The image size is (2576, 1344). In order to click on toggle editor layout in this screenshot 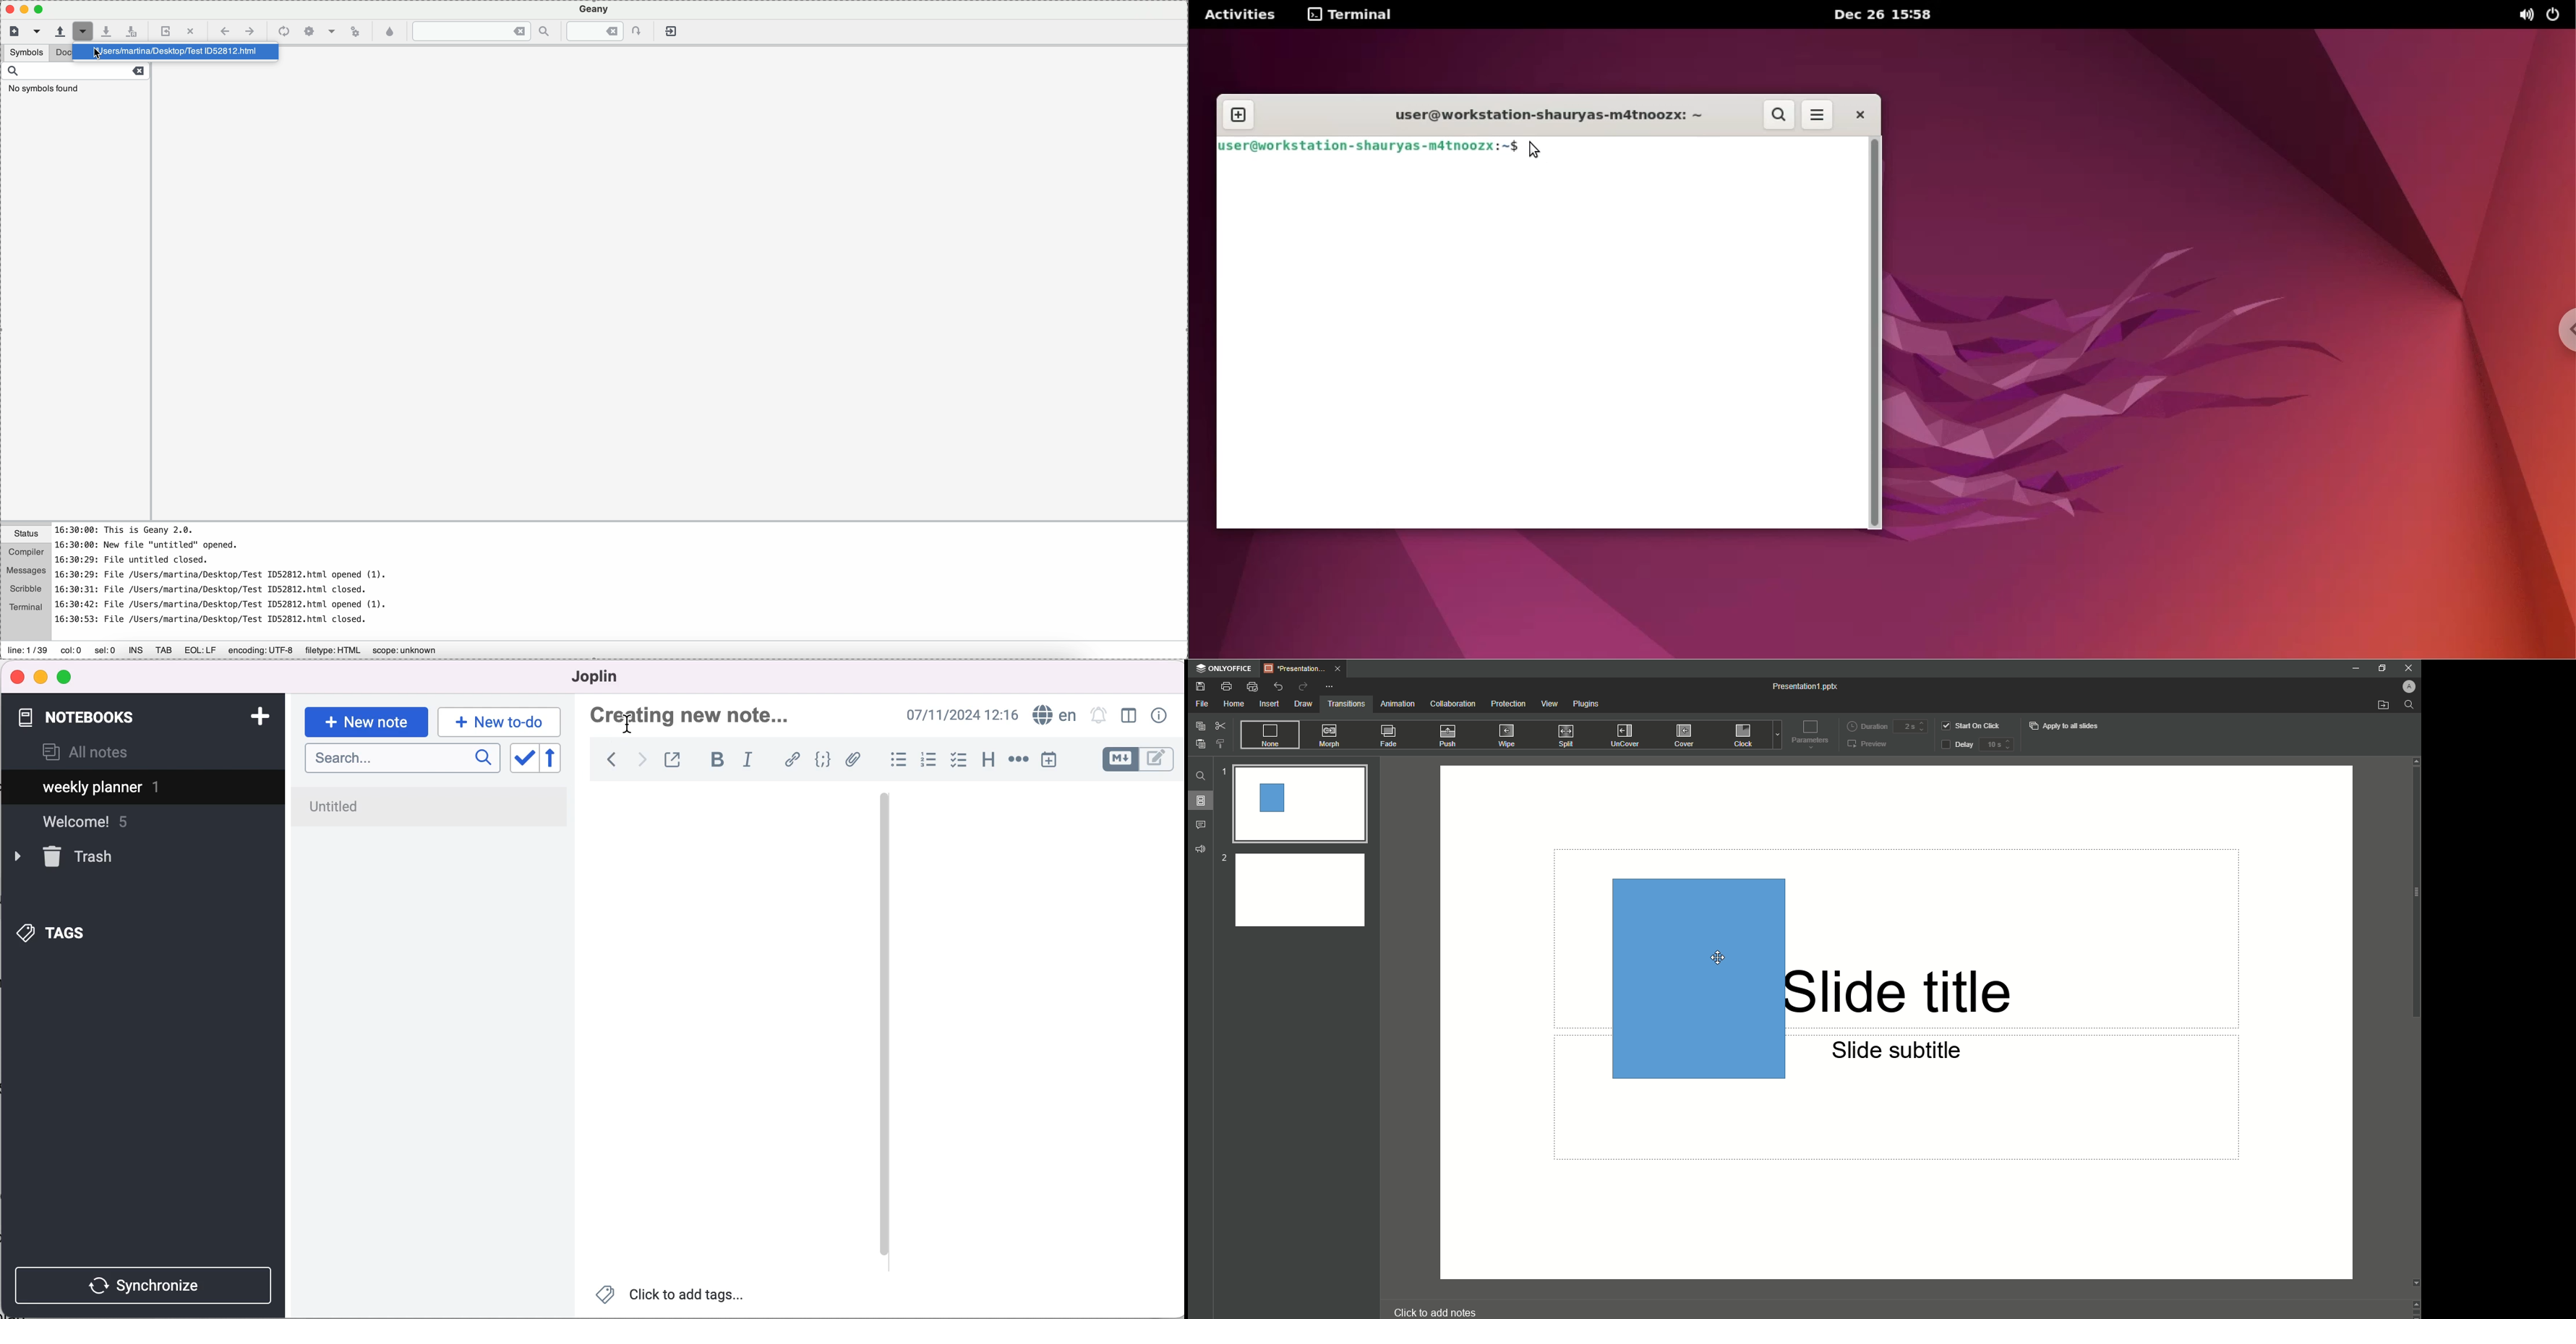, I will do `click(1132, 717)`.